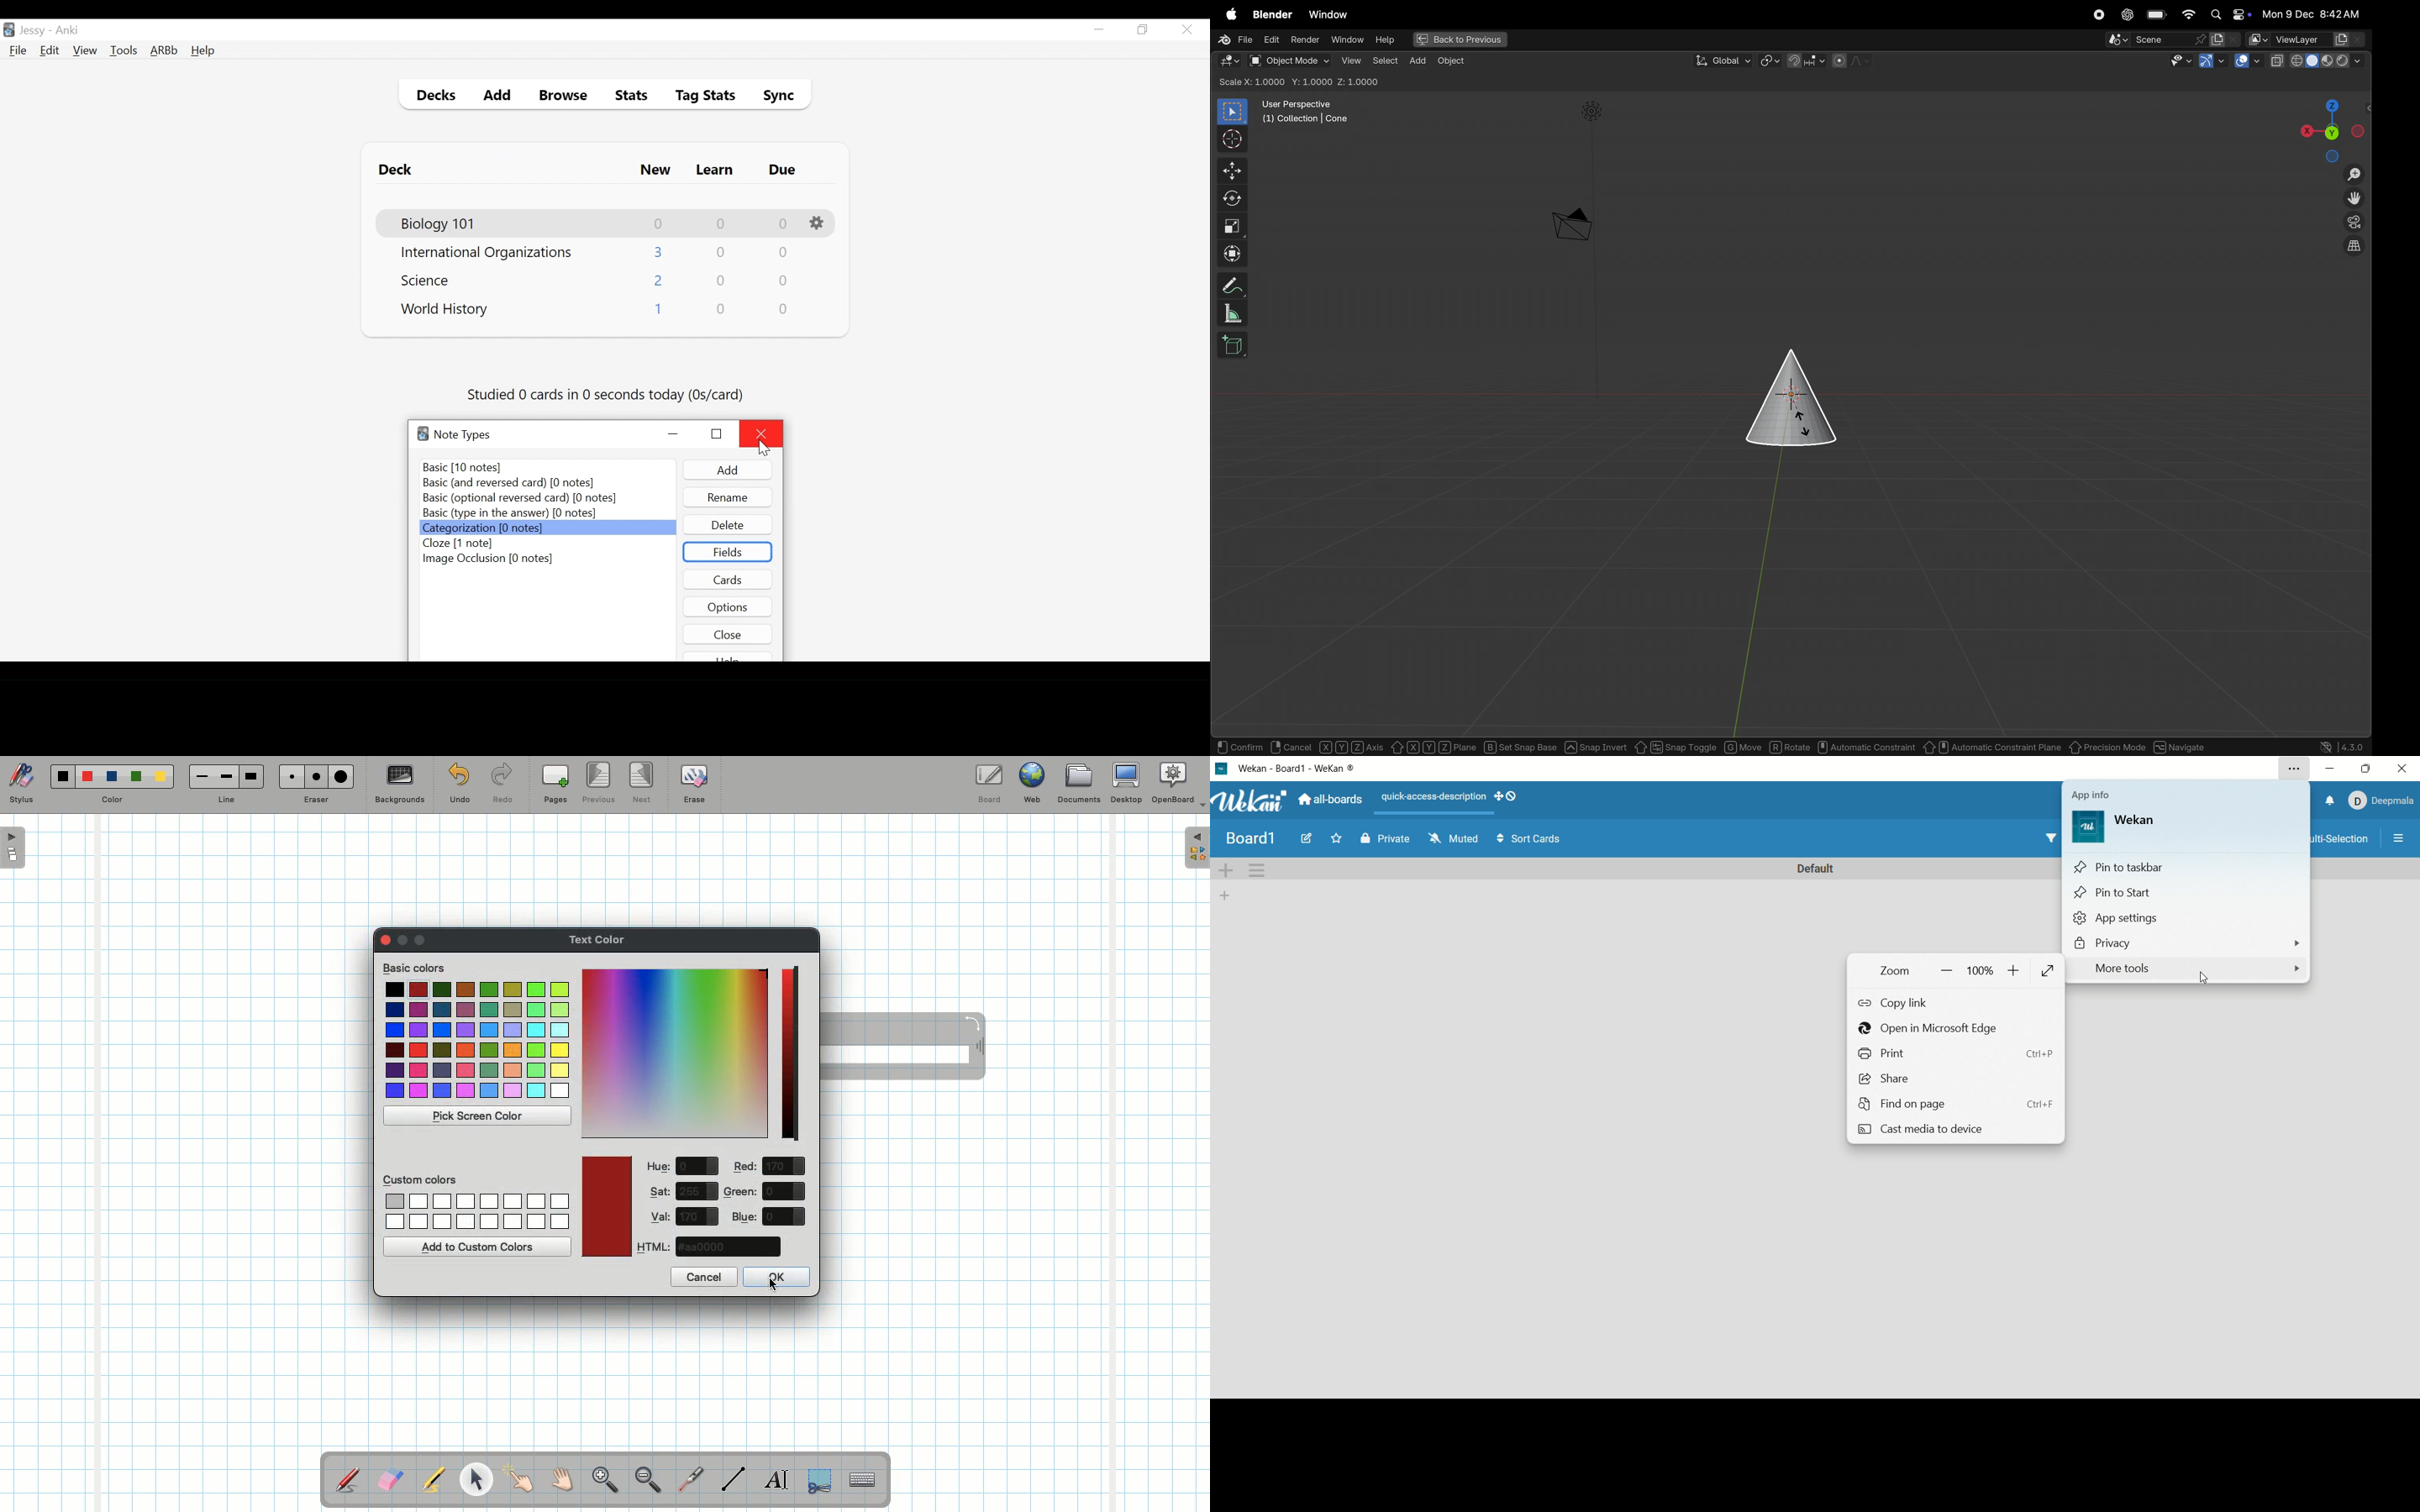 The height and width of the screenshot is (1512, 2436). Describe the element at coordinates (728, 497) in the screenshot. I see `Rename` at that location.